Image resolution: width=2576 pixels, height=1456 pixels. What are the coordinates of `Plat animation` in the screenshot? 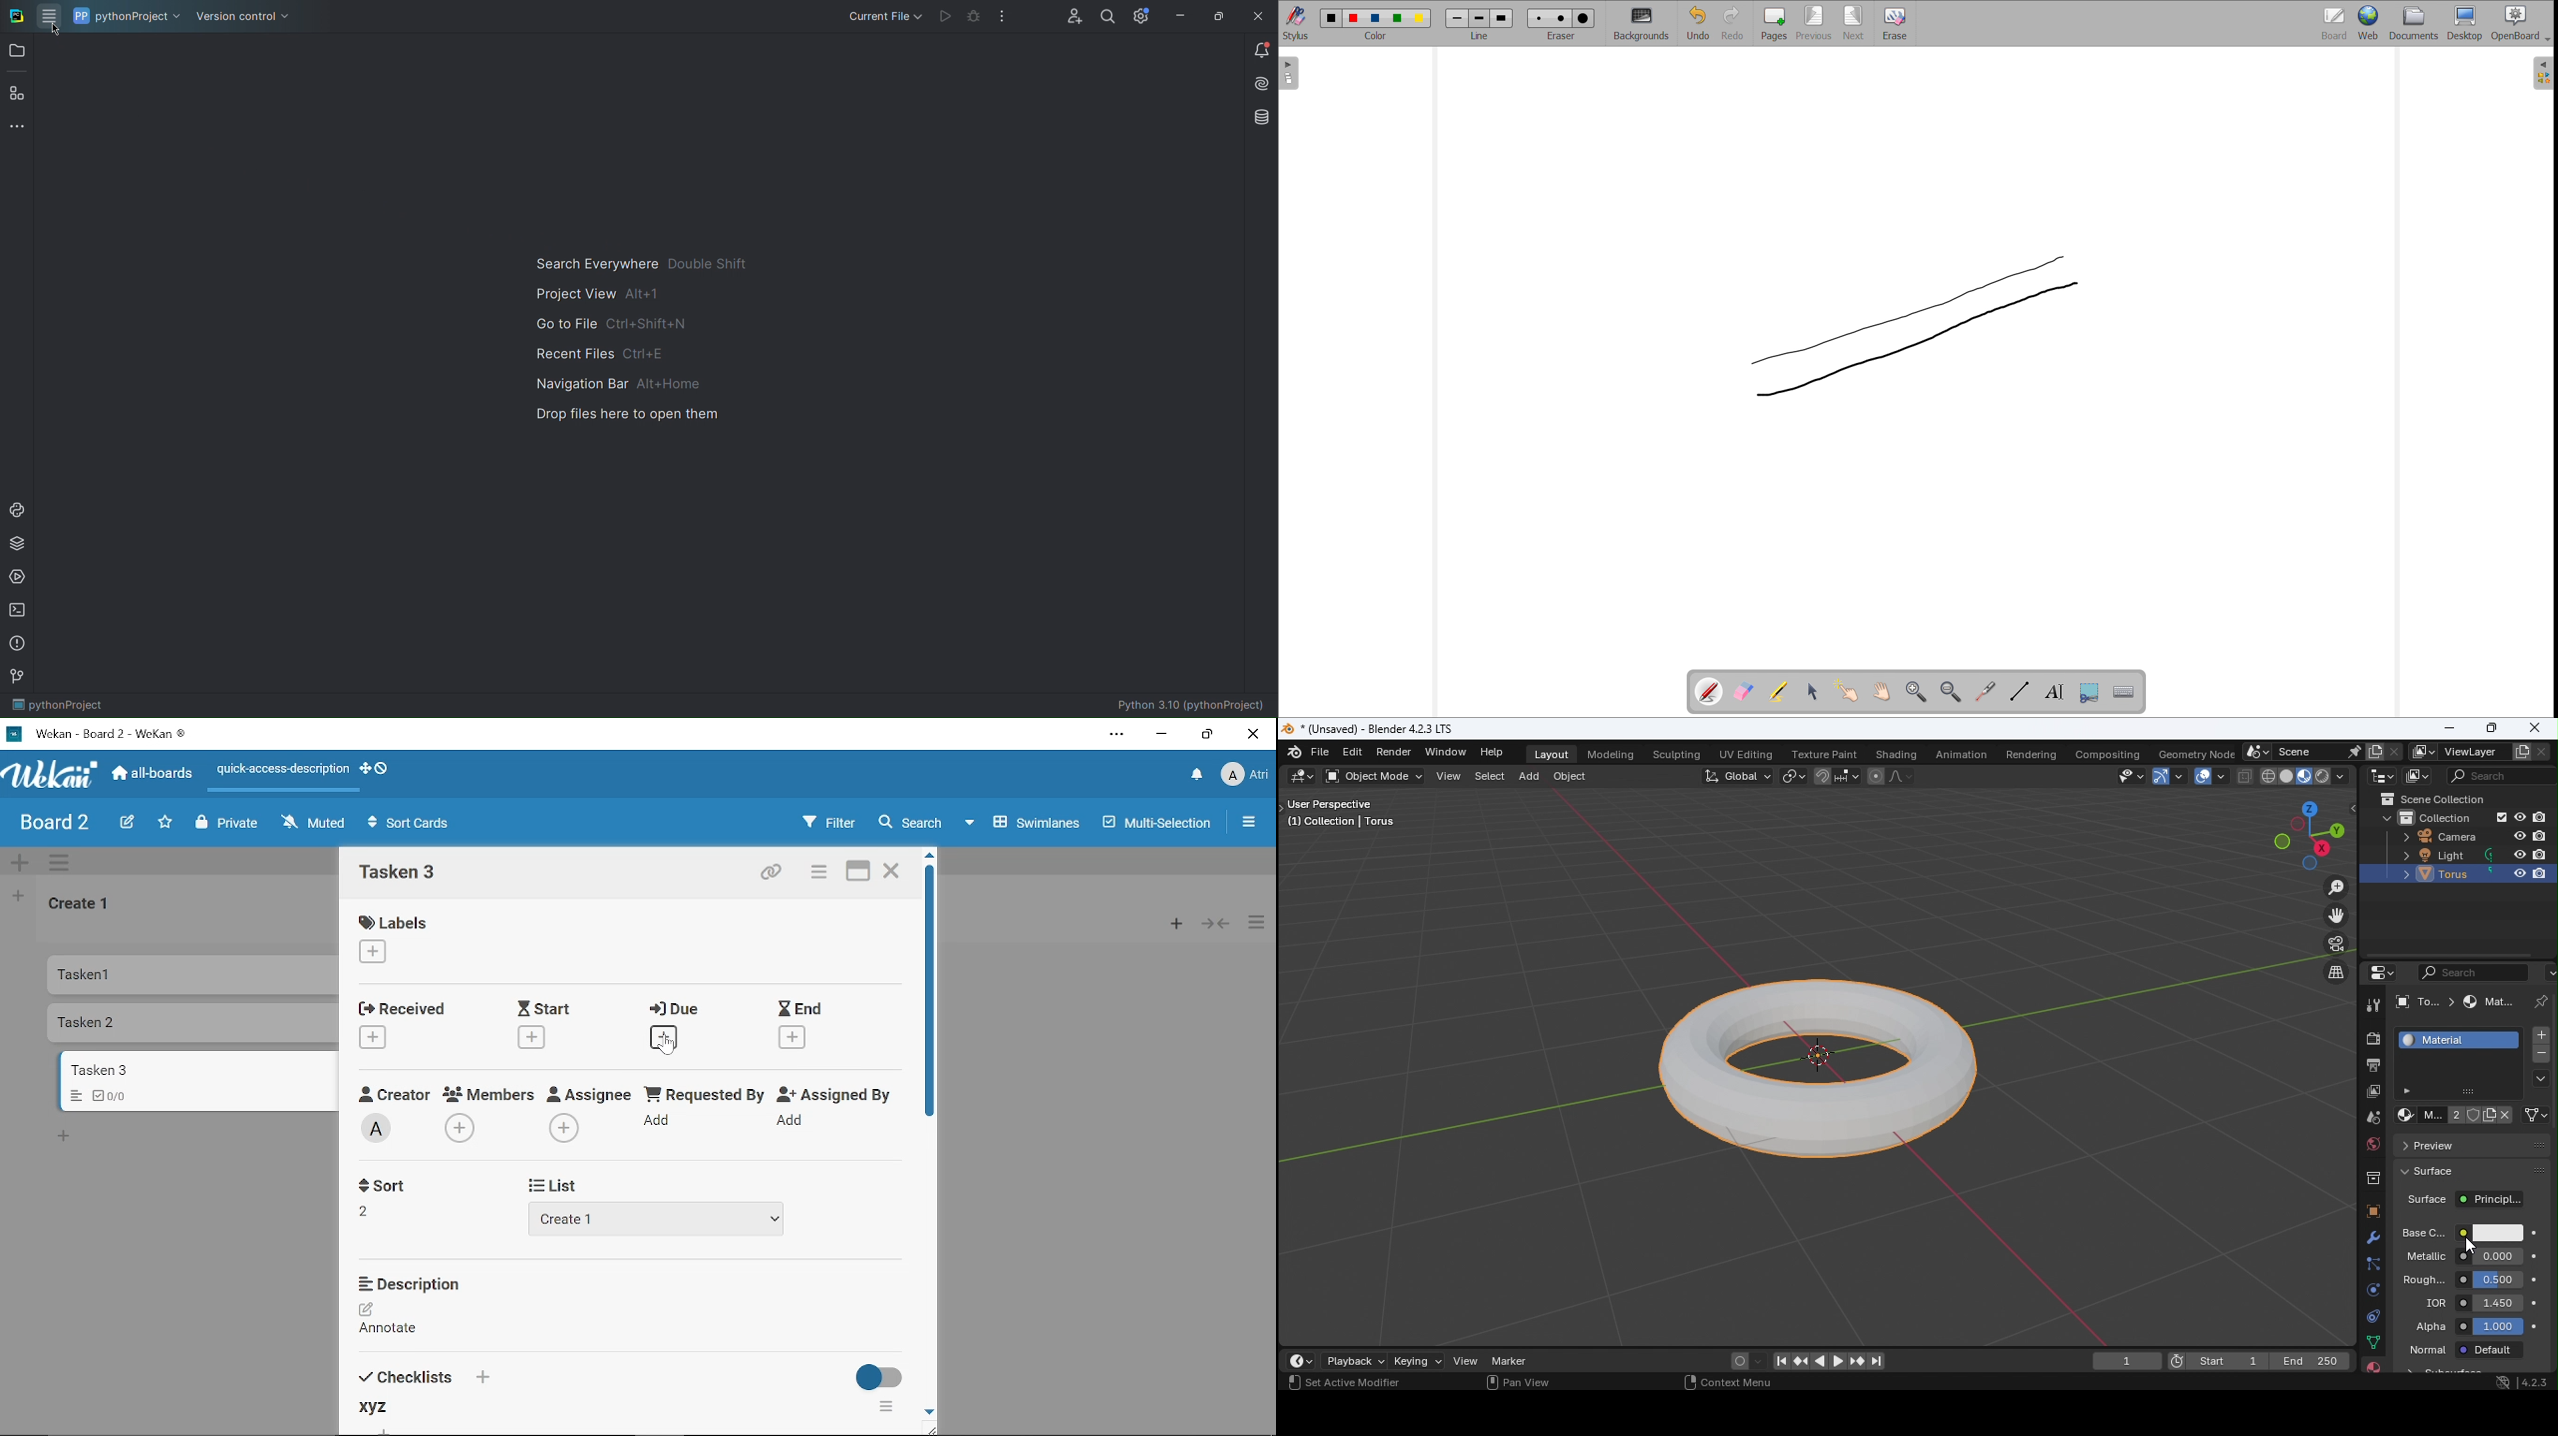 It's located at (1838, 1364).